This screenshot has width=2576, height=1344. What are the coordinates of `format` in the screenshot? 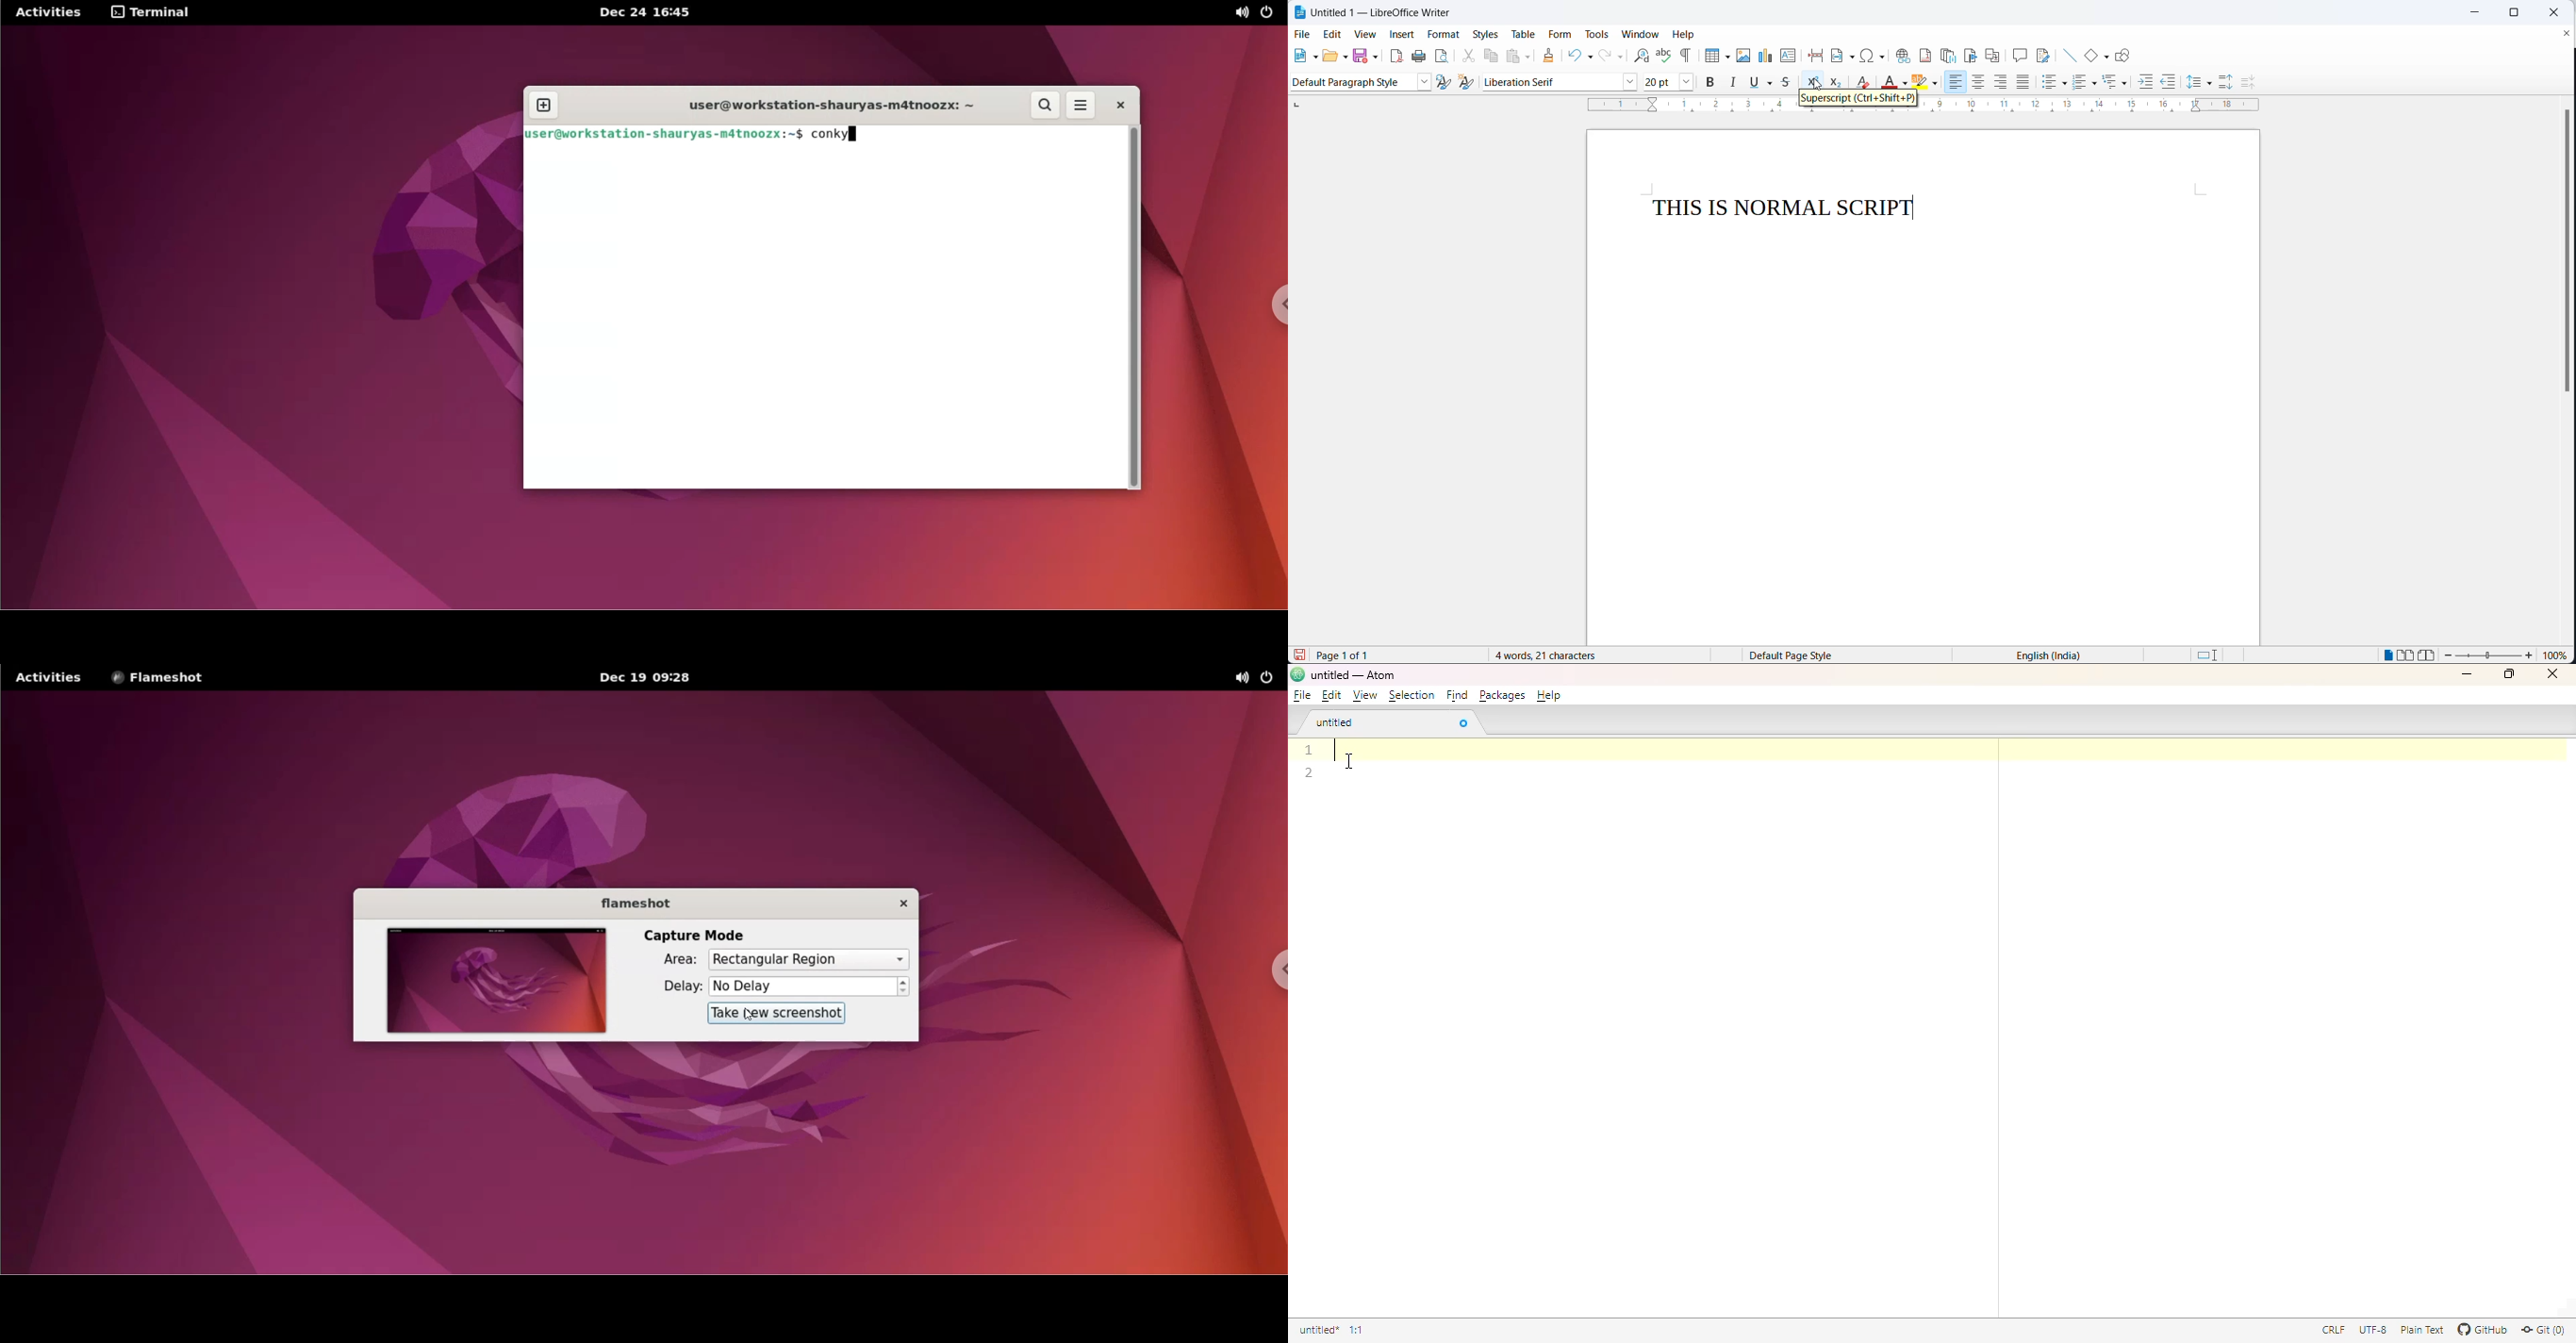 It's located at (1443, 35).